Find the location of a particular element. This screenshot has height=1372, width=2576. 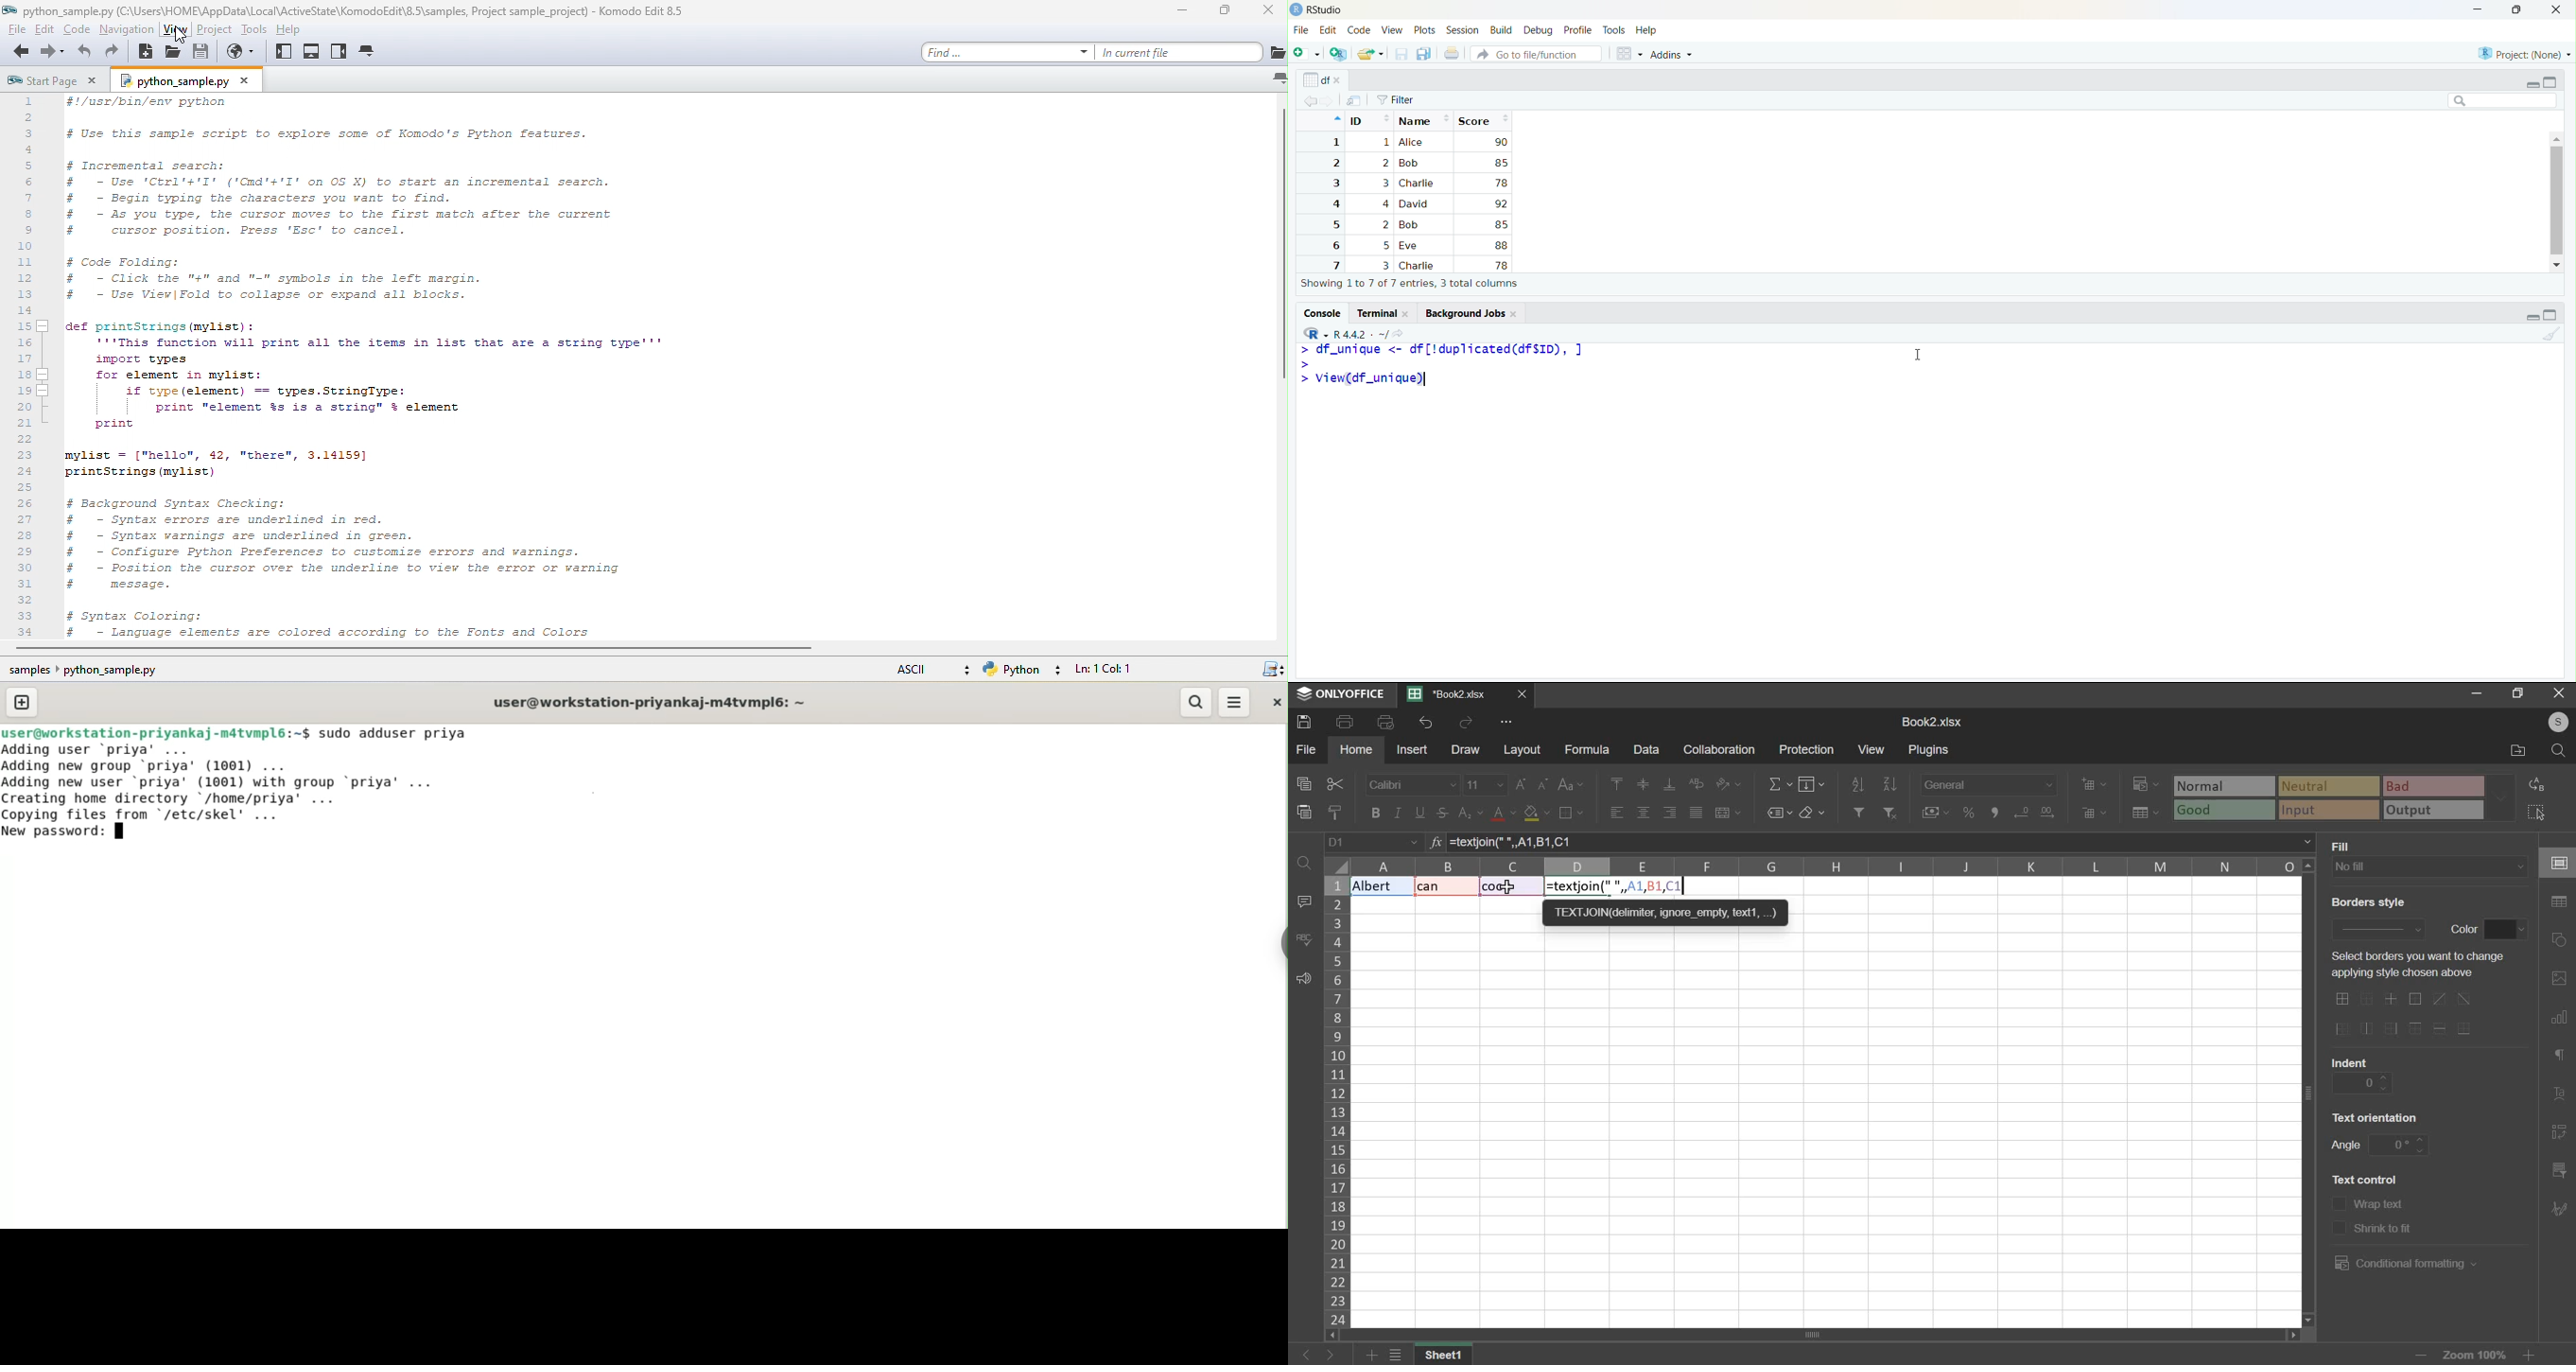

accounting style is located at coordinates (1936, 812).